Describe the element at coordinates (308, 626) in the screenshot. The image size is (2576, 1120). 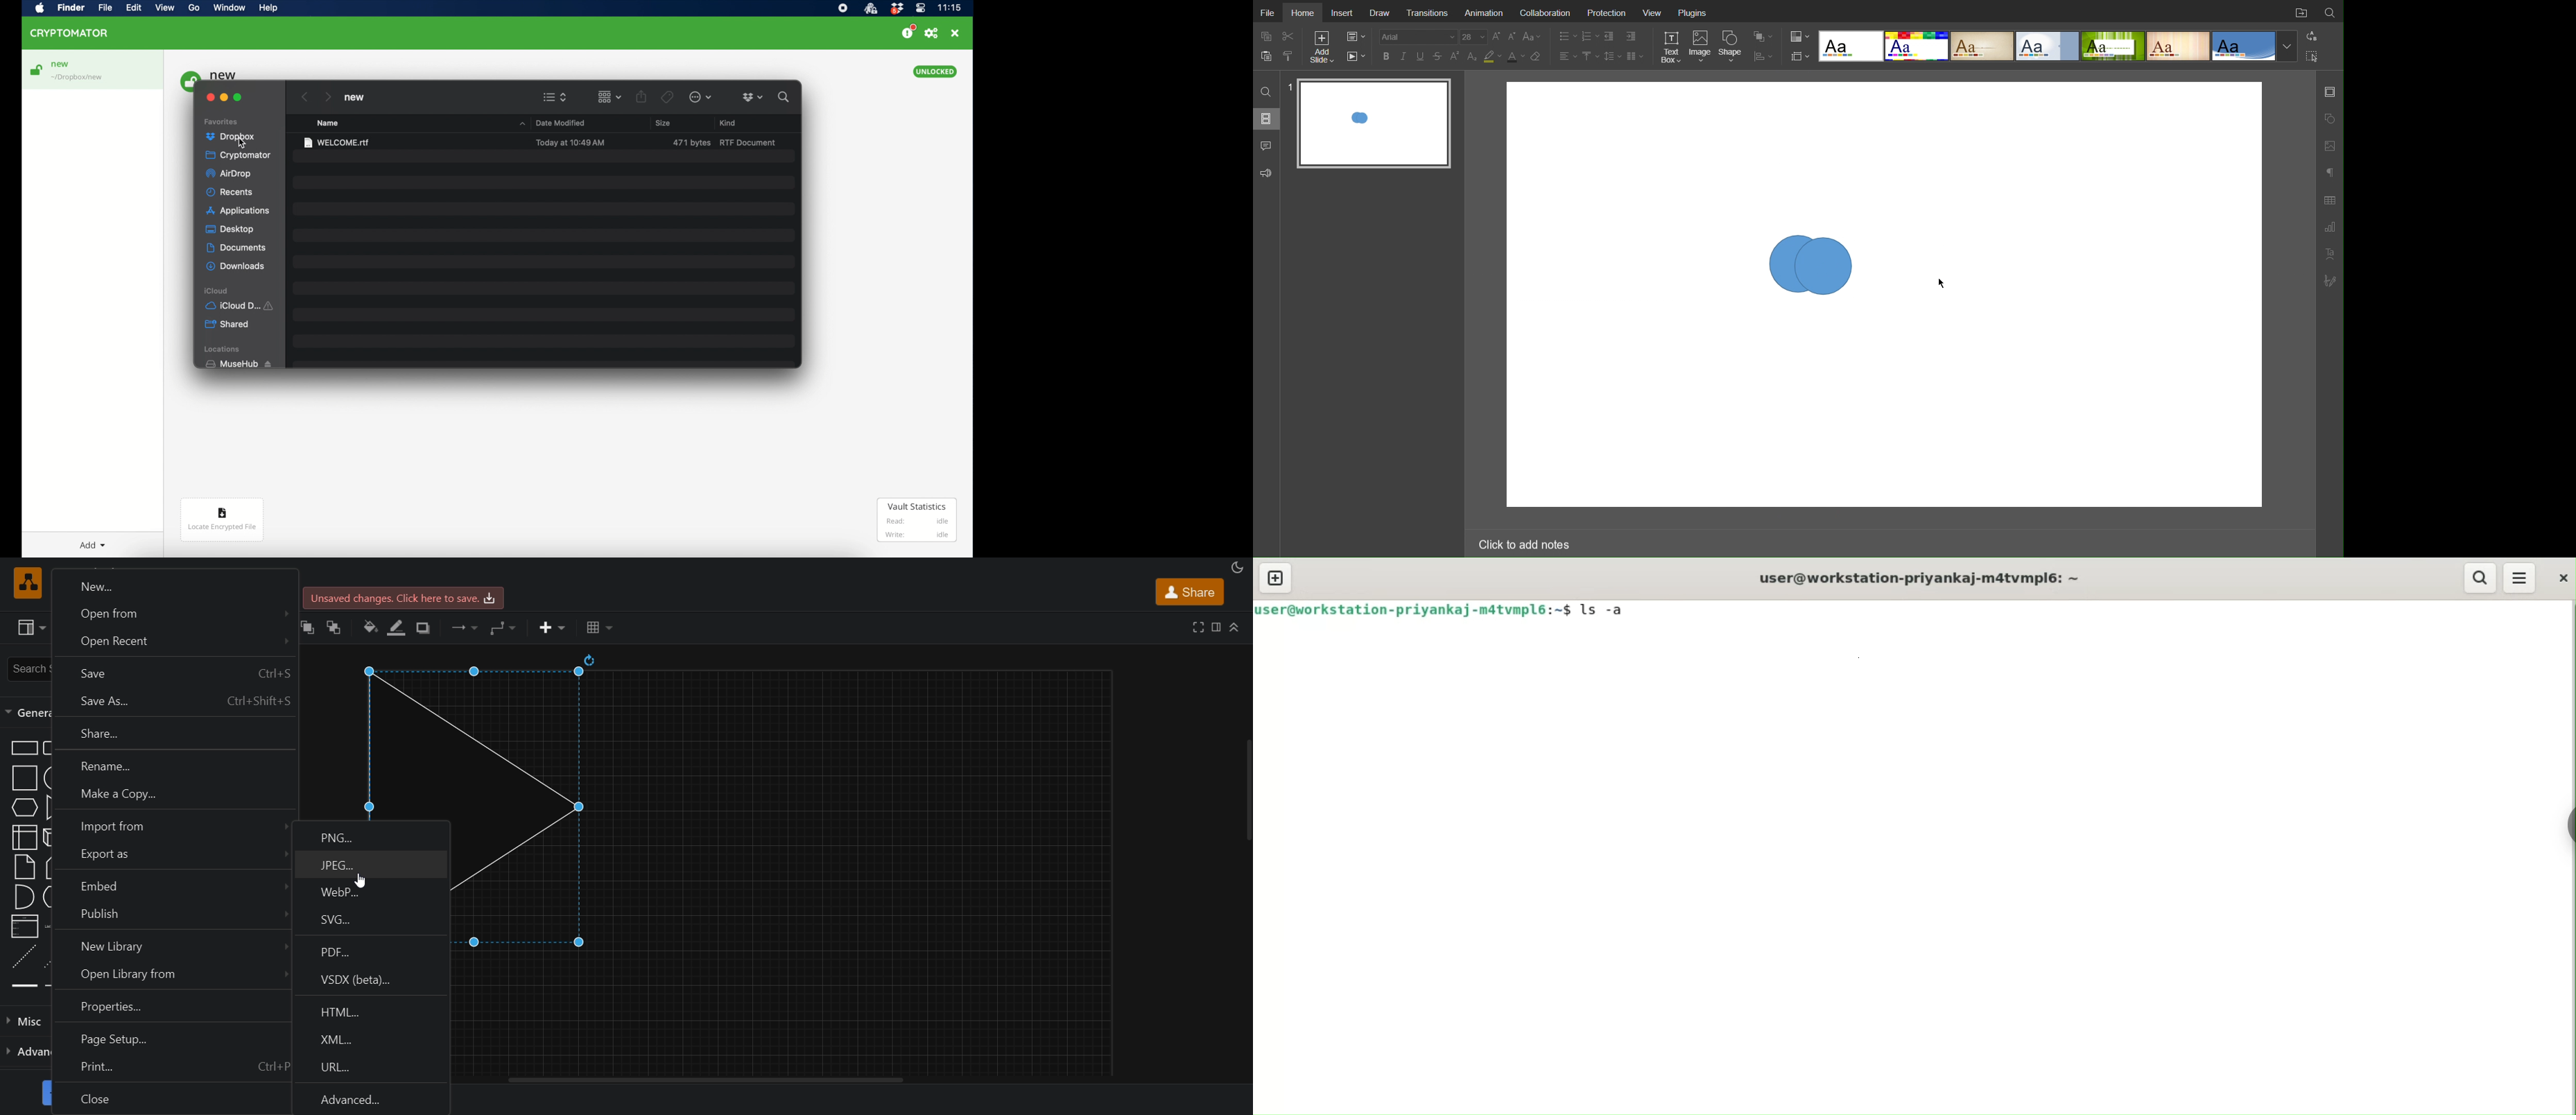
I see `to front` at that location.